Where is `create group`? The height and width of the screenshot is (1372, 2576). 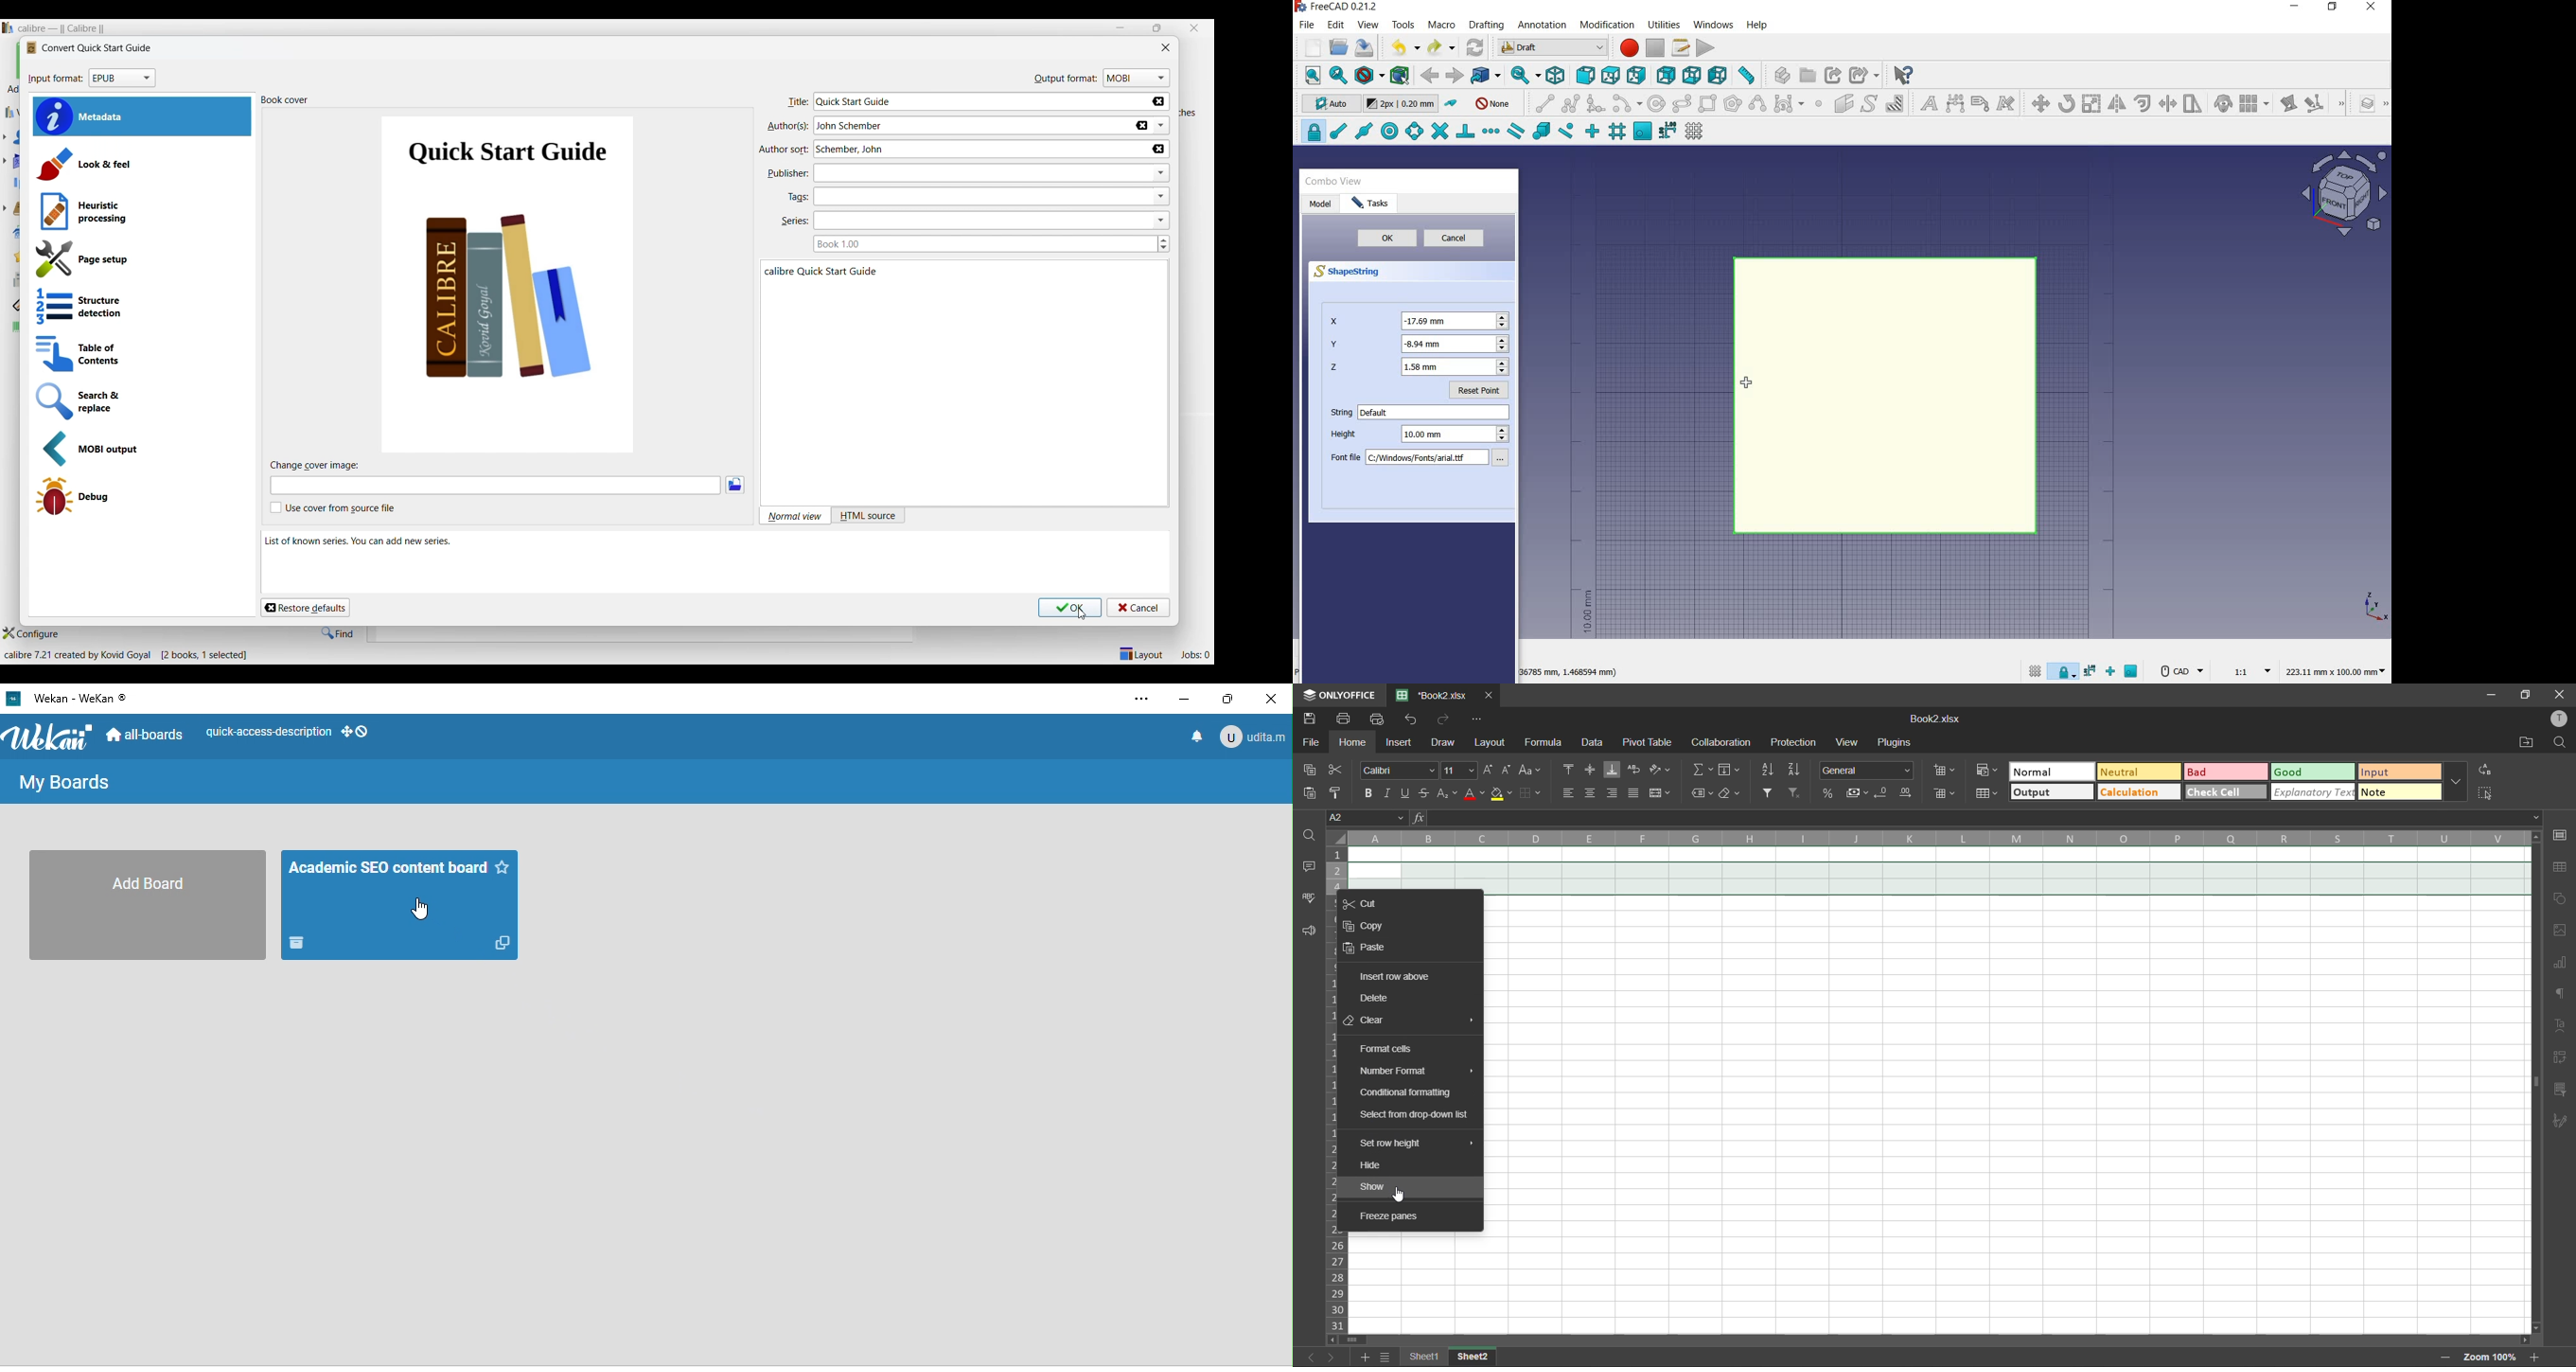 create group is located at coordinates (1808, 75).